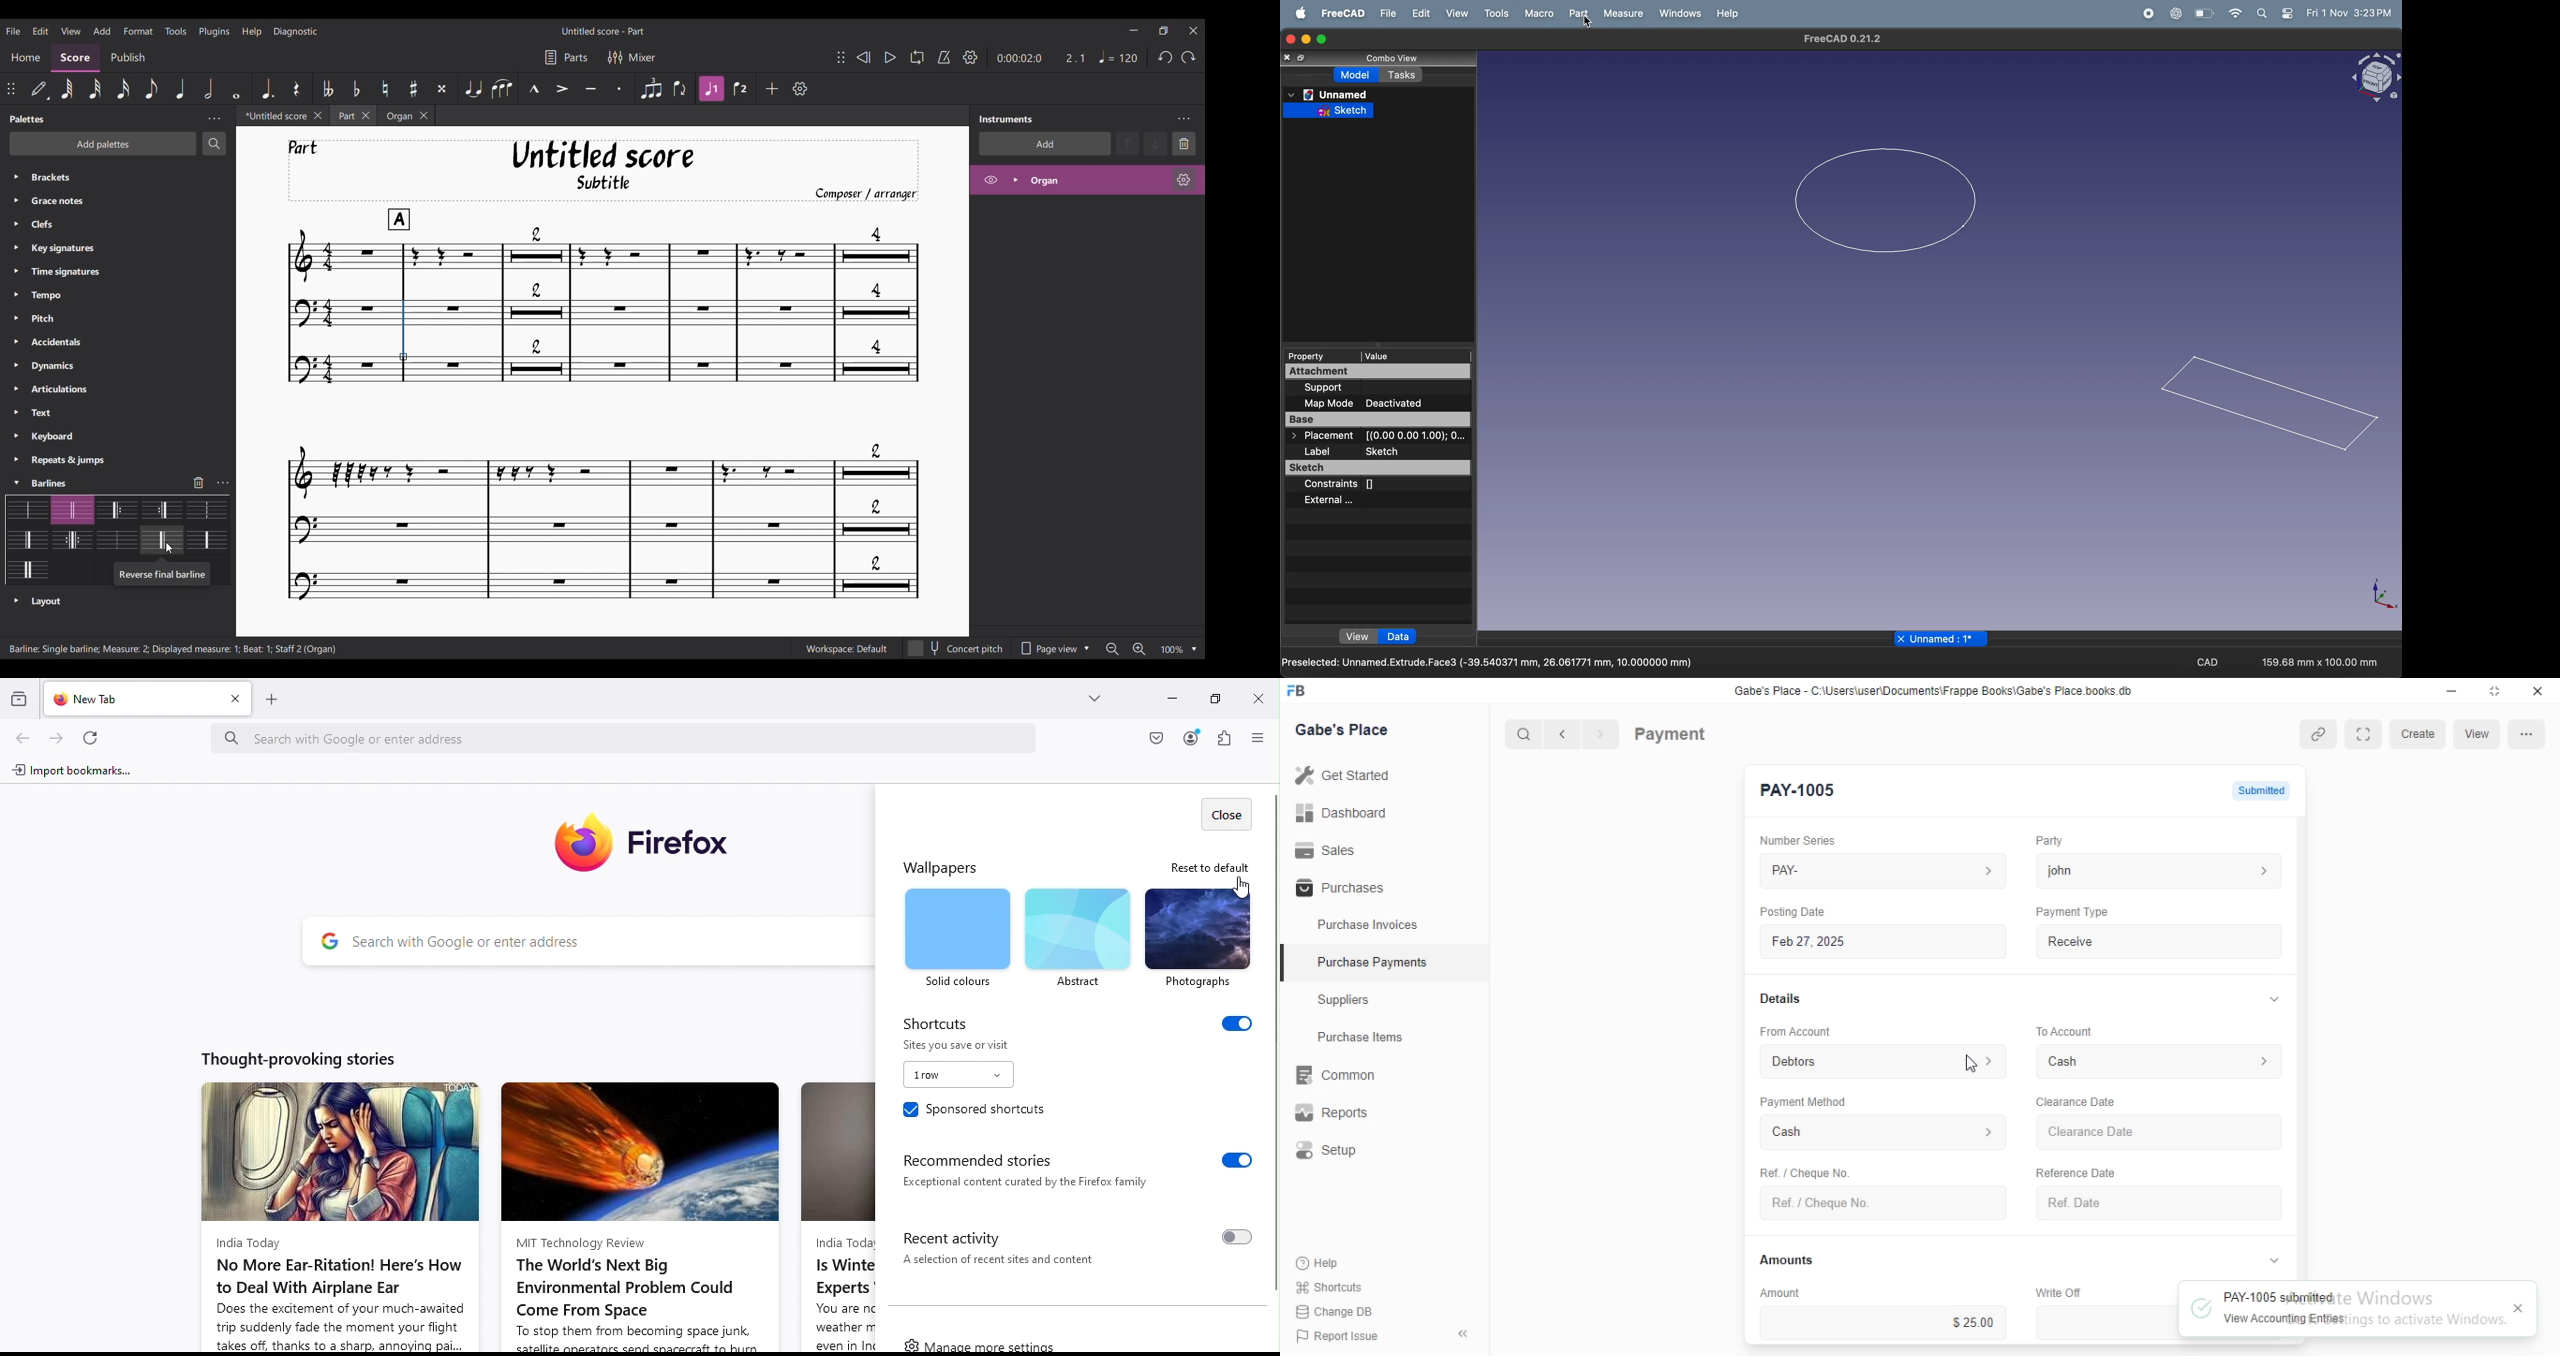 The image size is (2576, 1372). I want to click on FreeCAD 0.21.2, so click(1846, 39).